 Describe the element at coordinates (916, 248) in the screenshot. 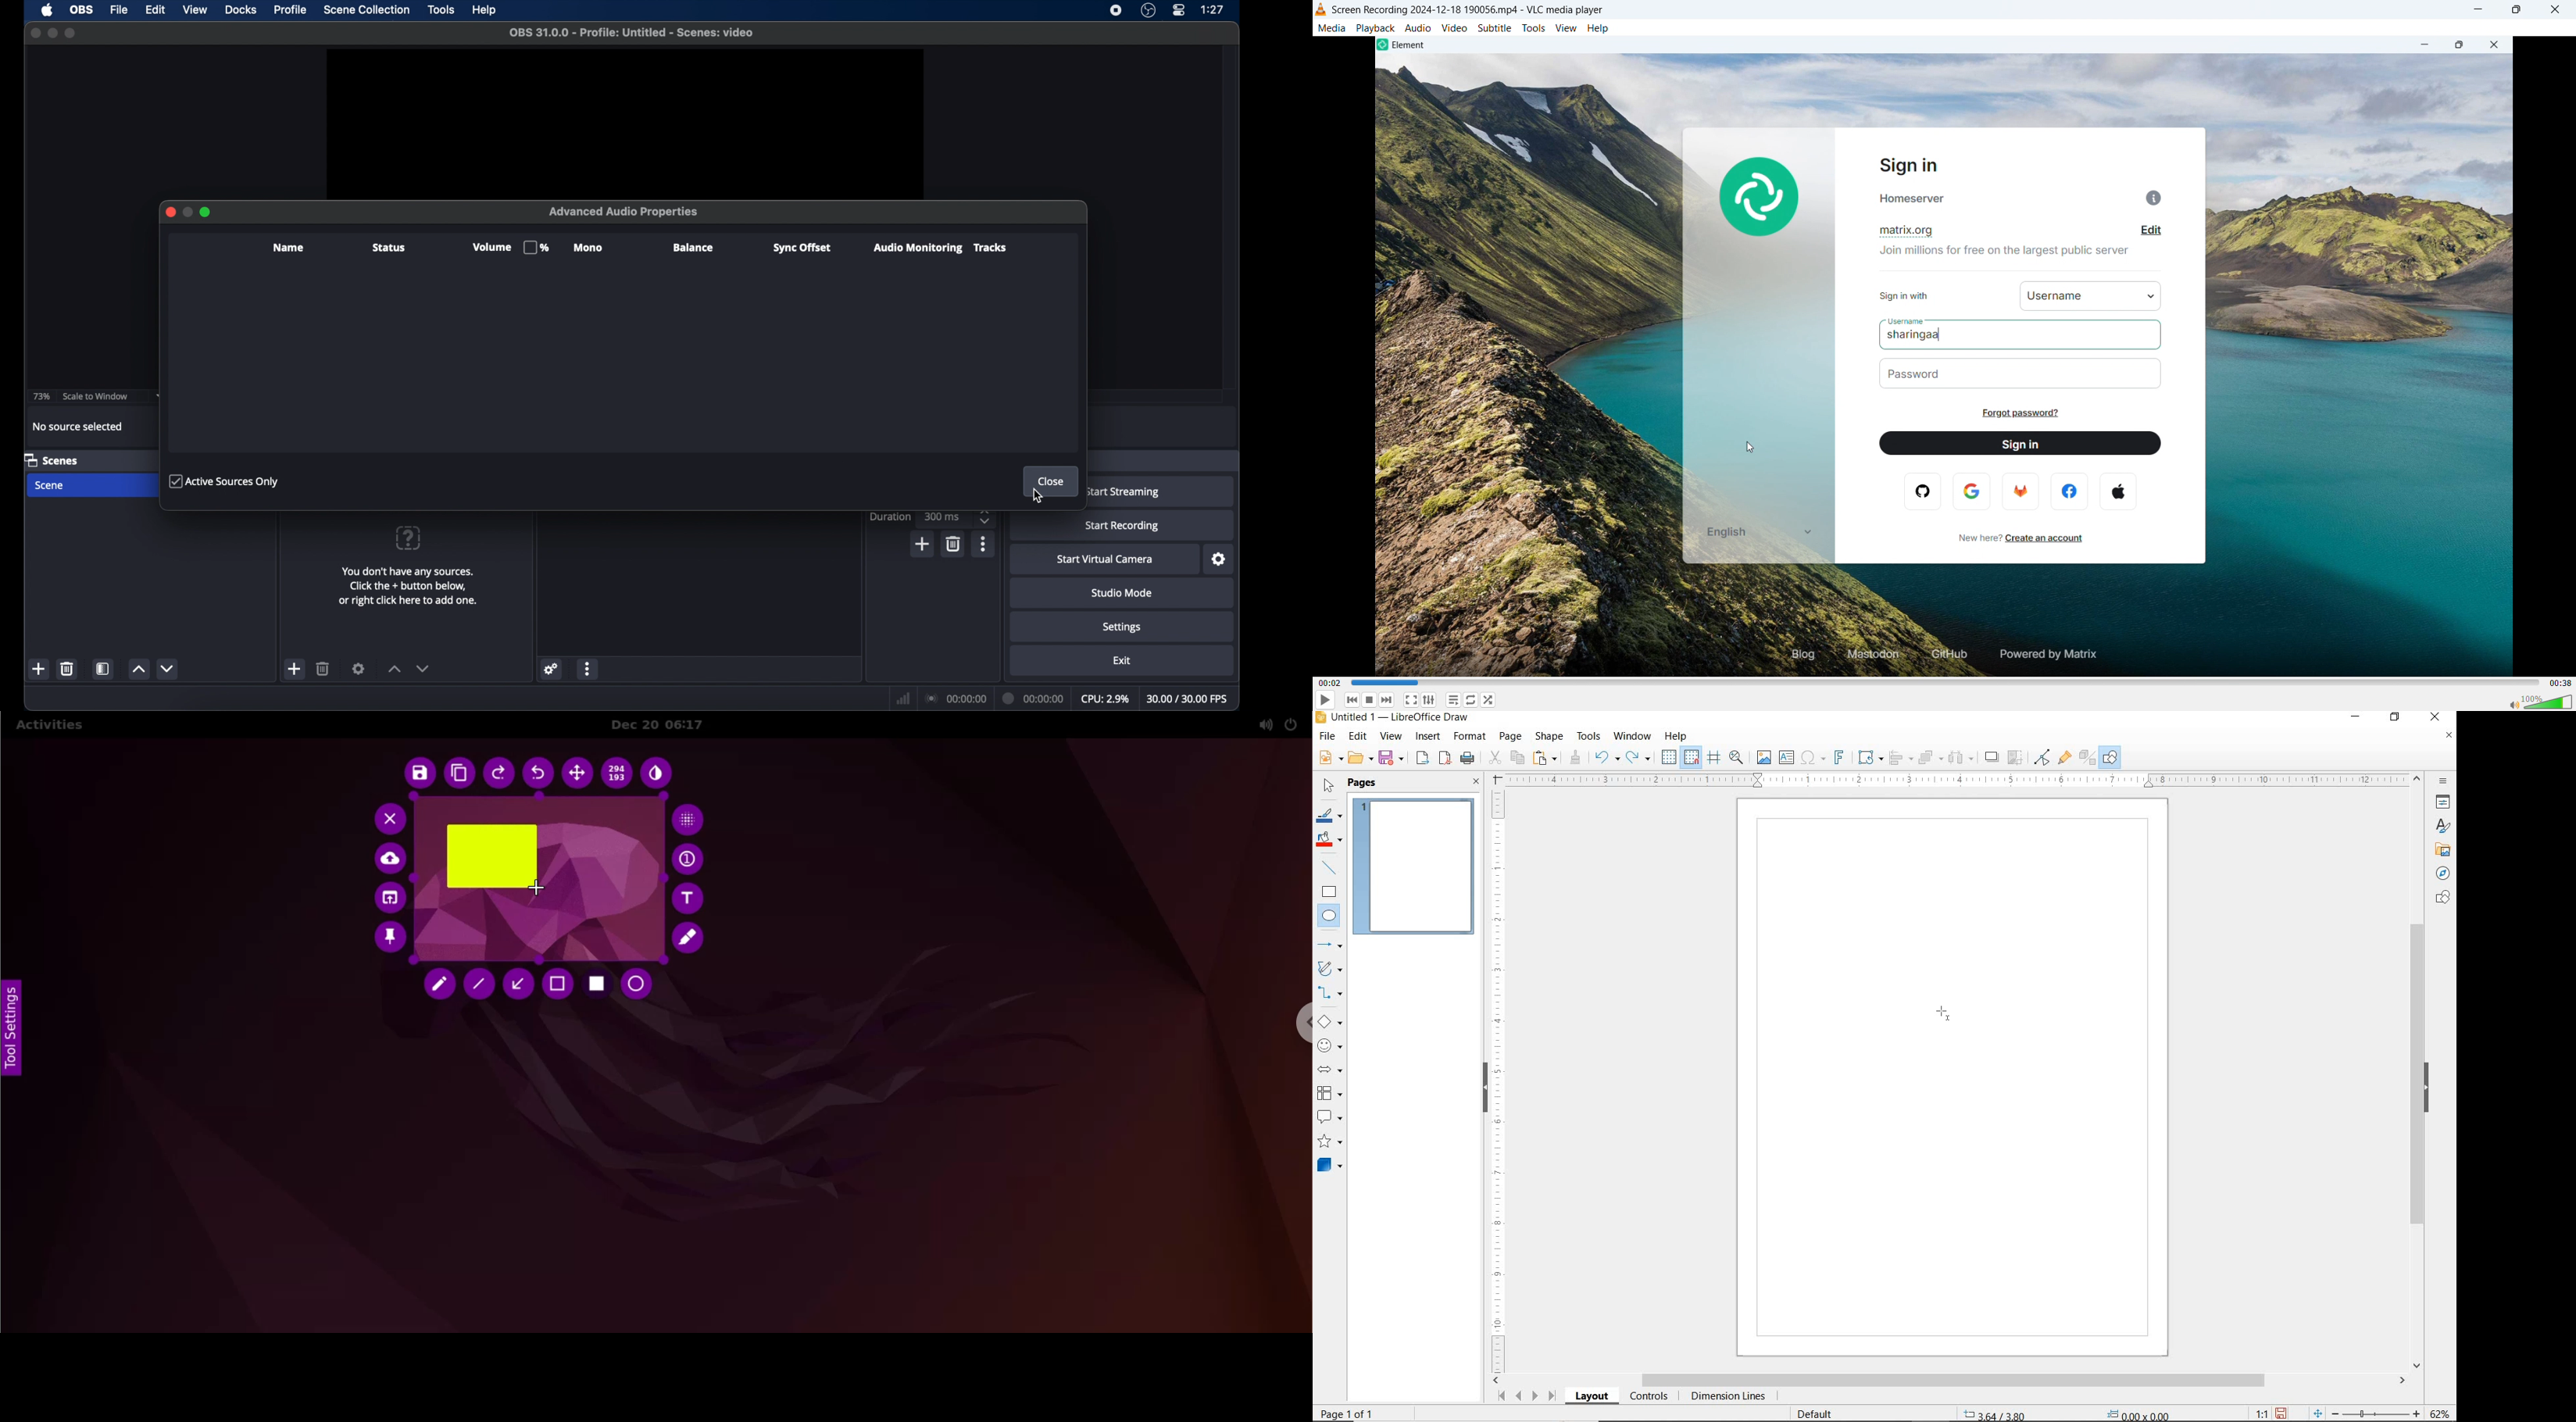

I see `audio monitoring` at that location.